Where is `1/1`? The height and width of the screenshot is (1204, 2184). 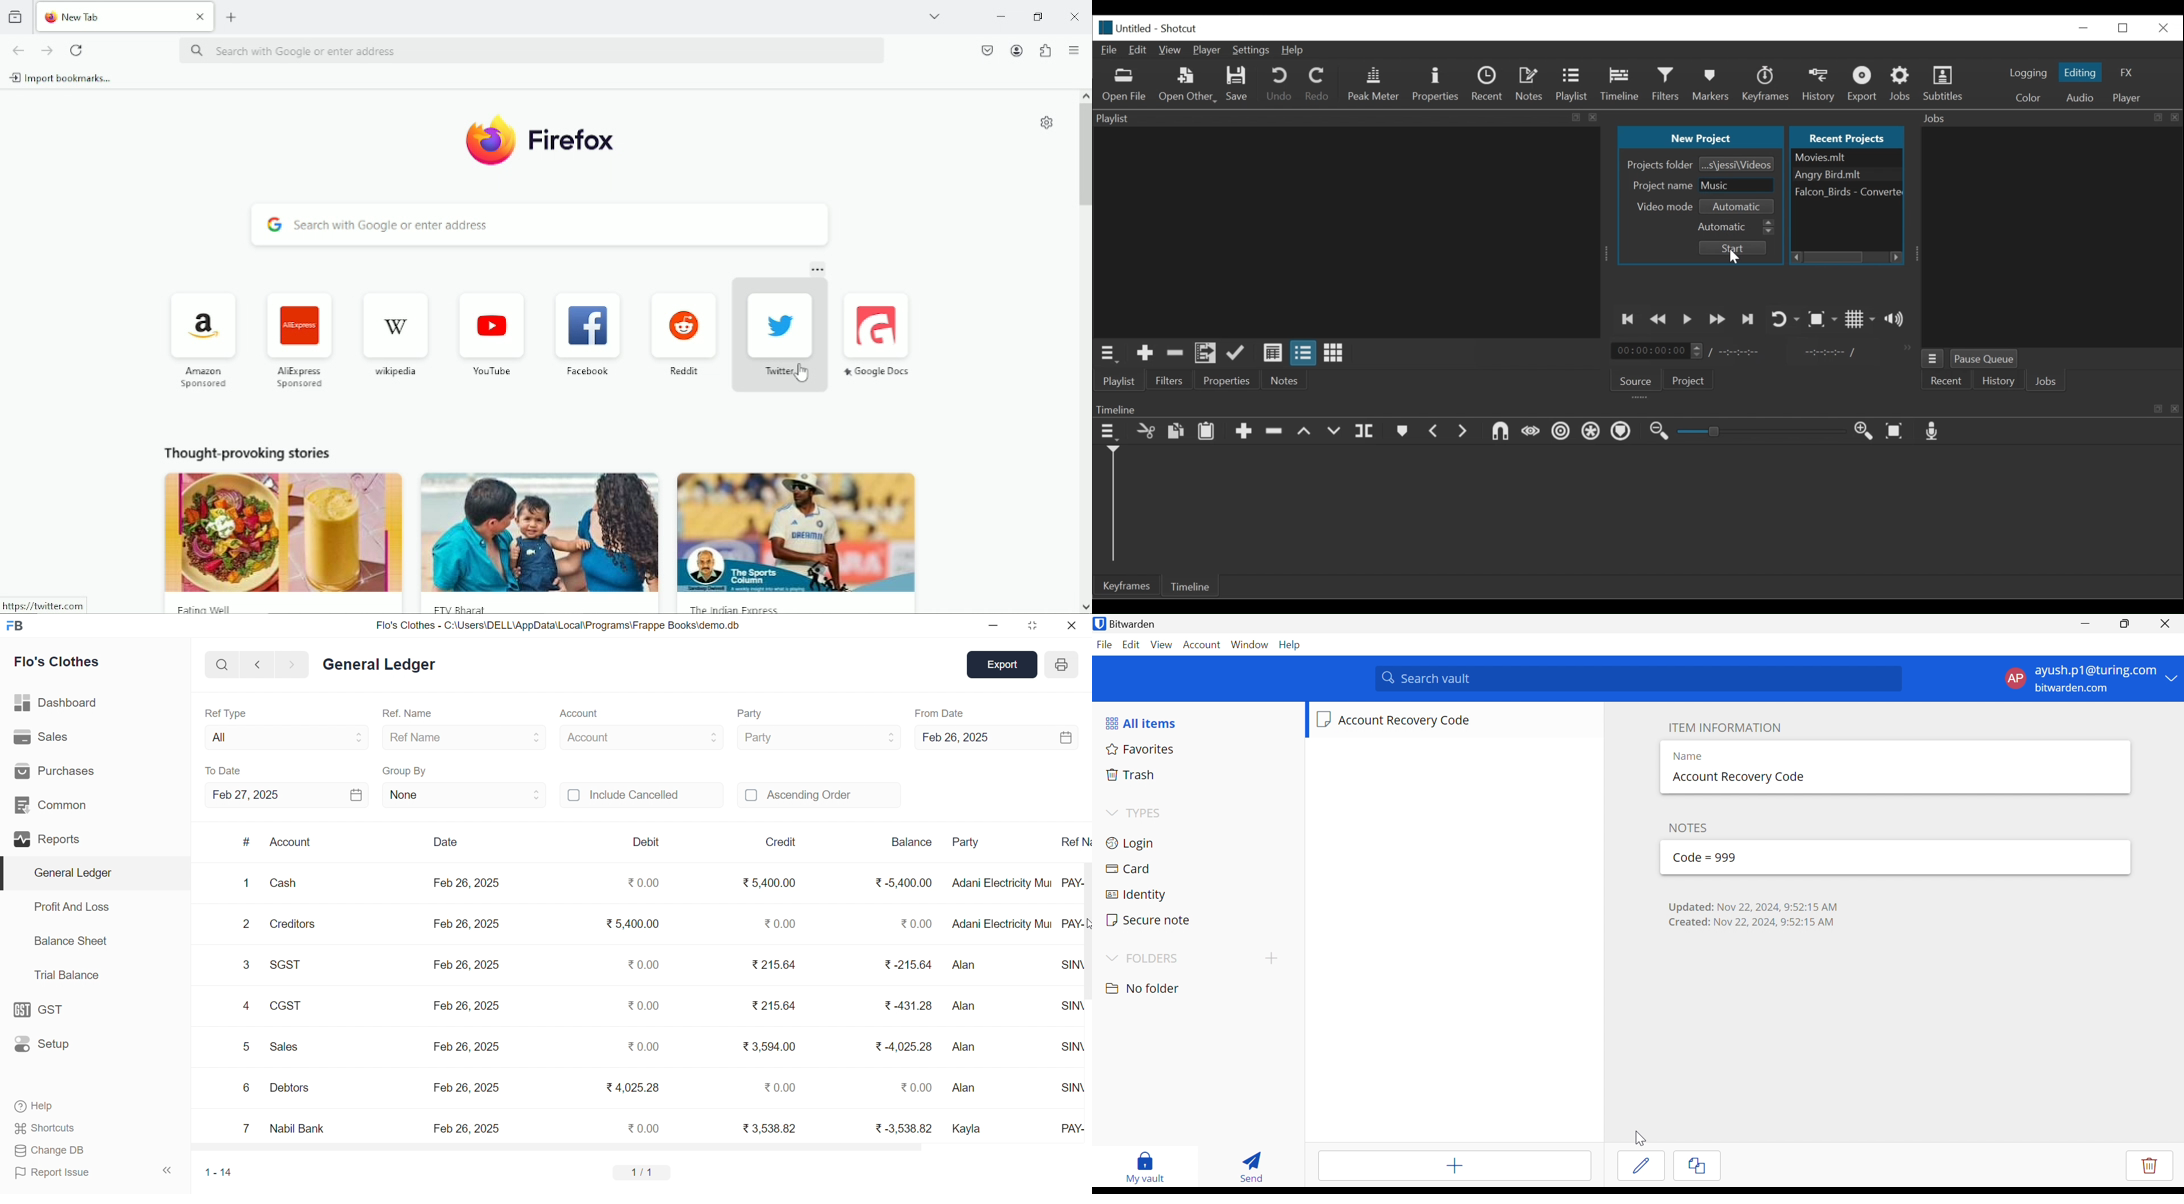 1/1 is located at coordinates (644, 1172).